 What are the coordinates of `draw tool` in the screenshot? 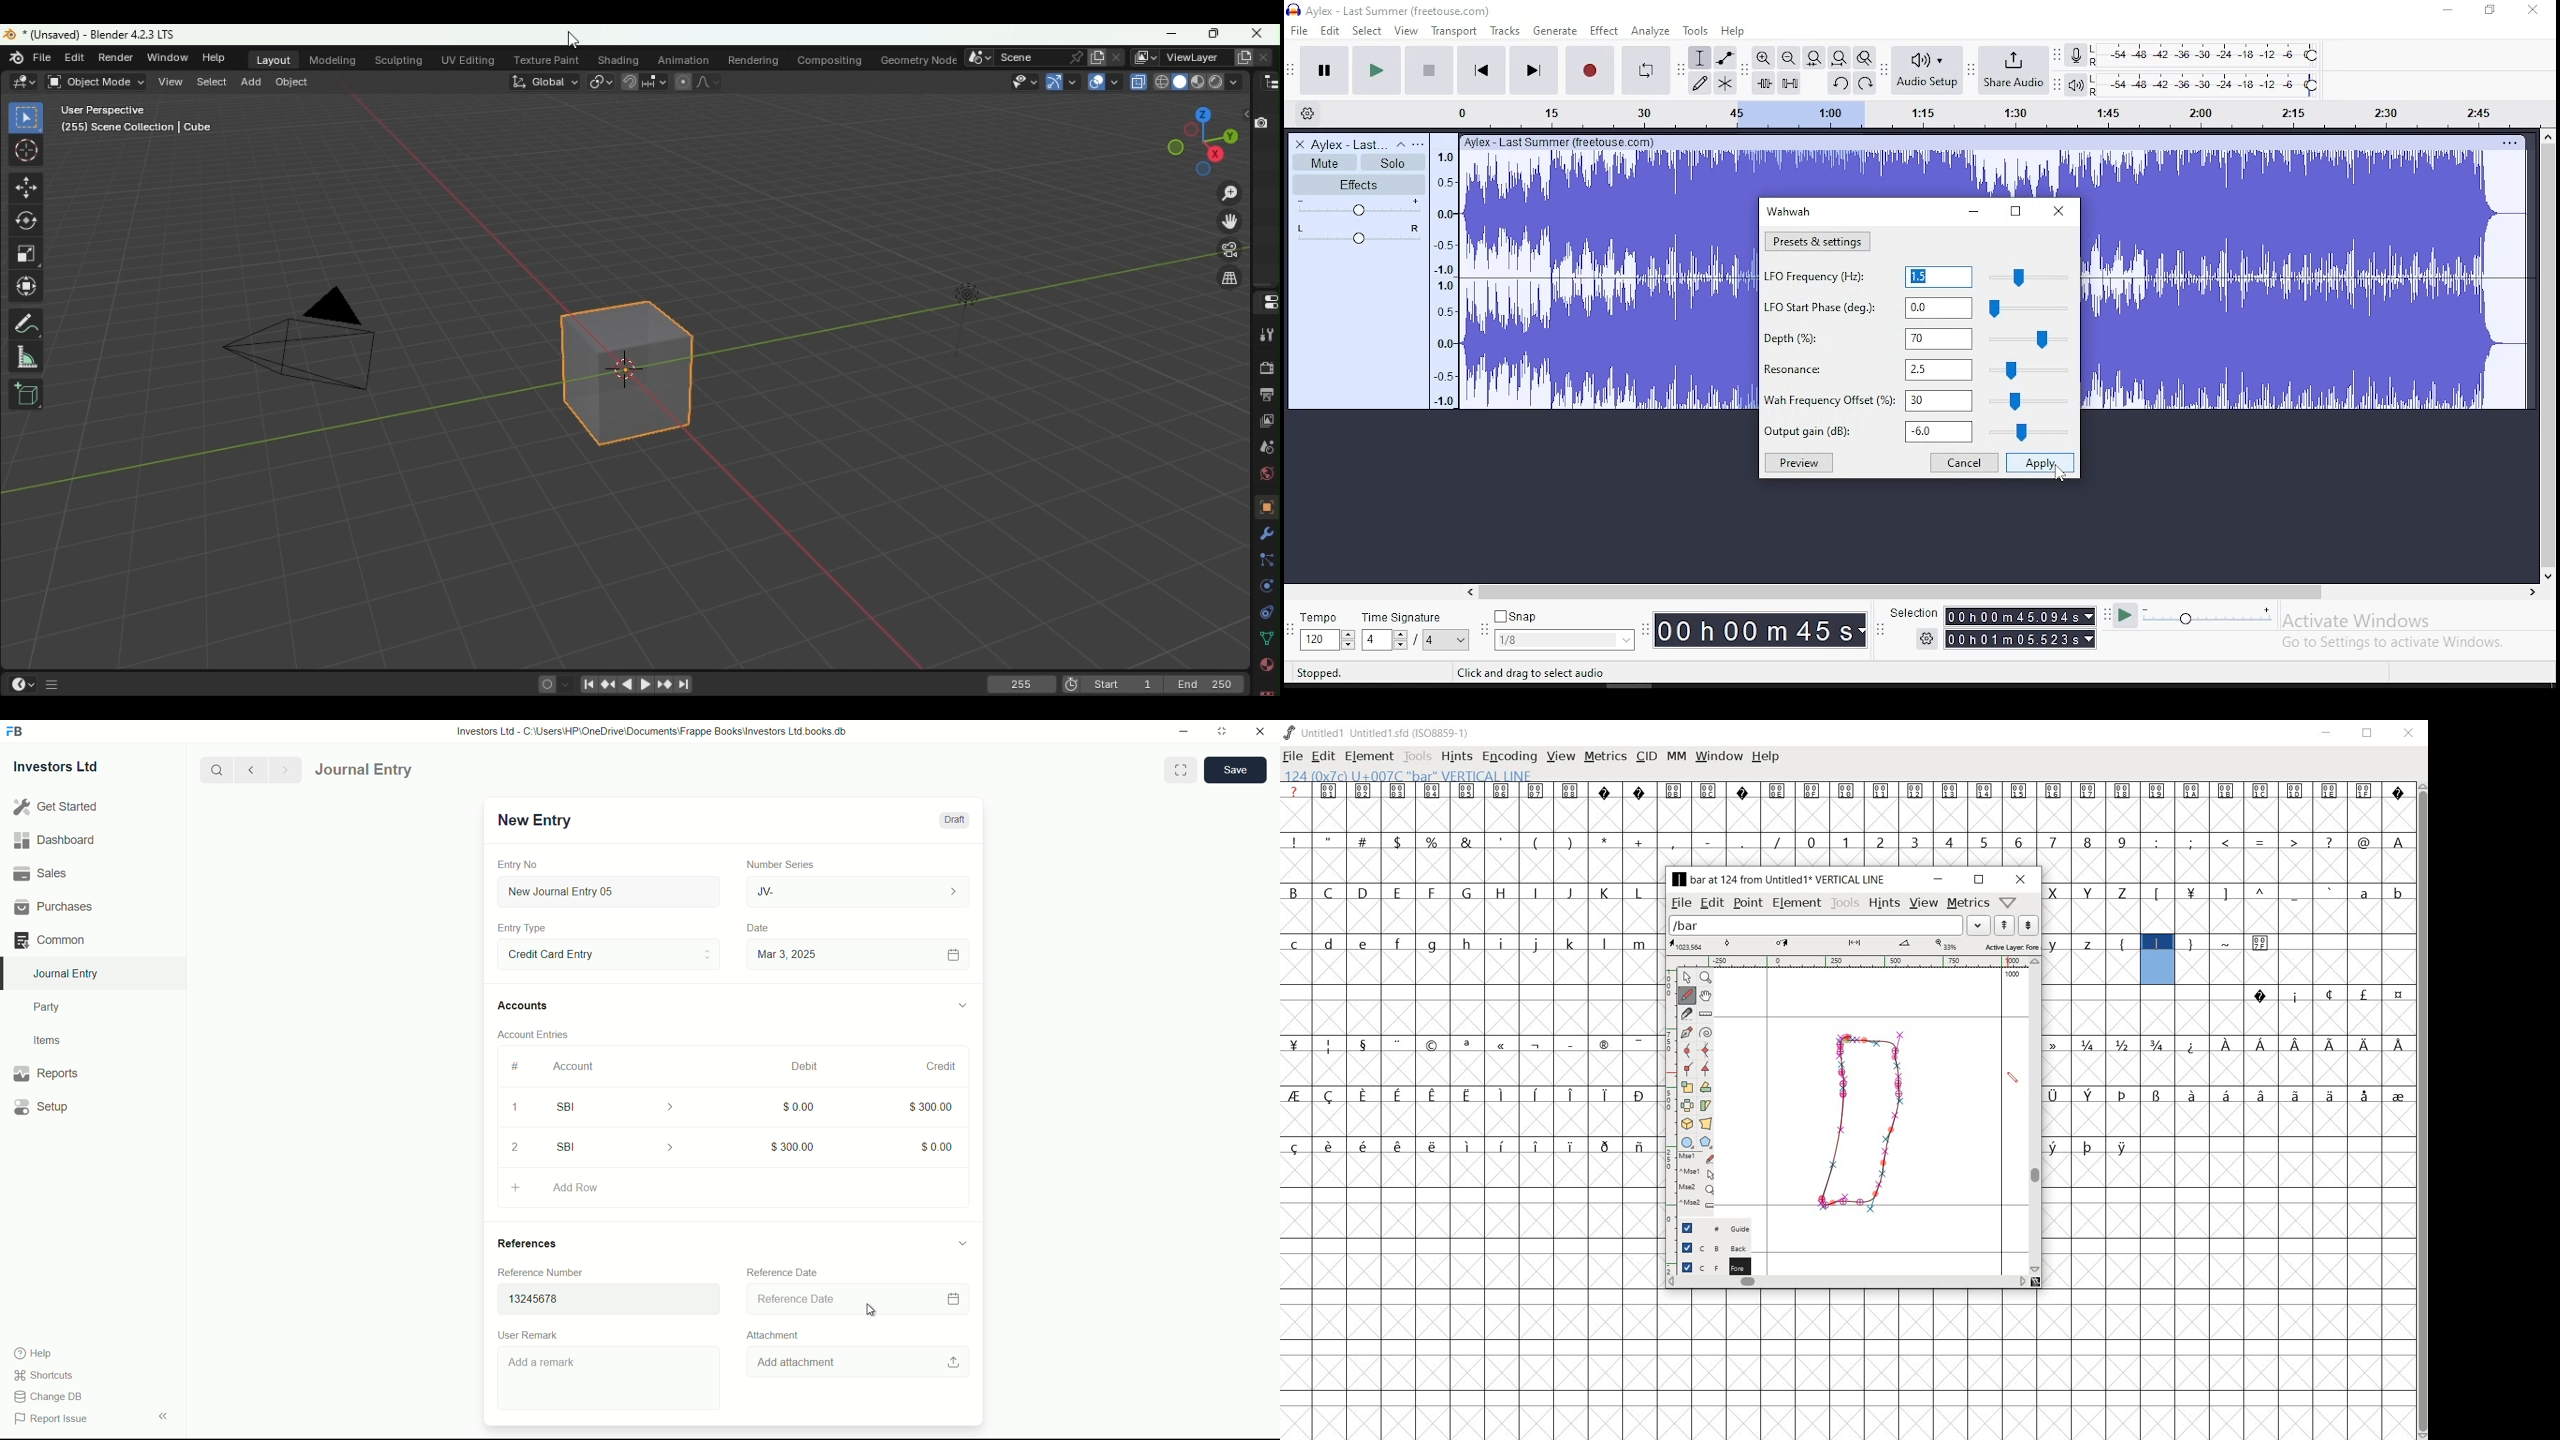 It's located at (1698, 83).